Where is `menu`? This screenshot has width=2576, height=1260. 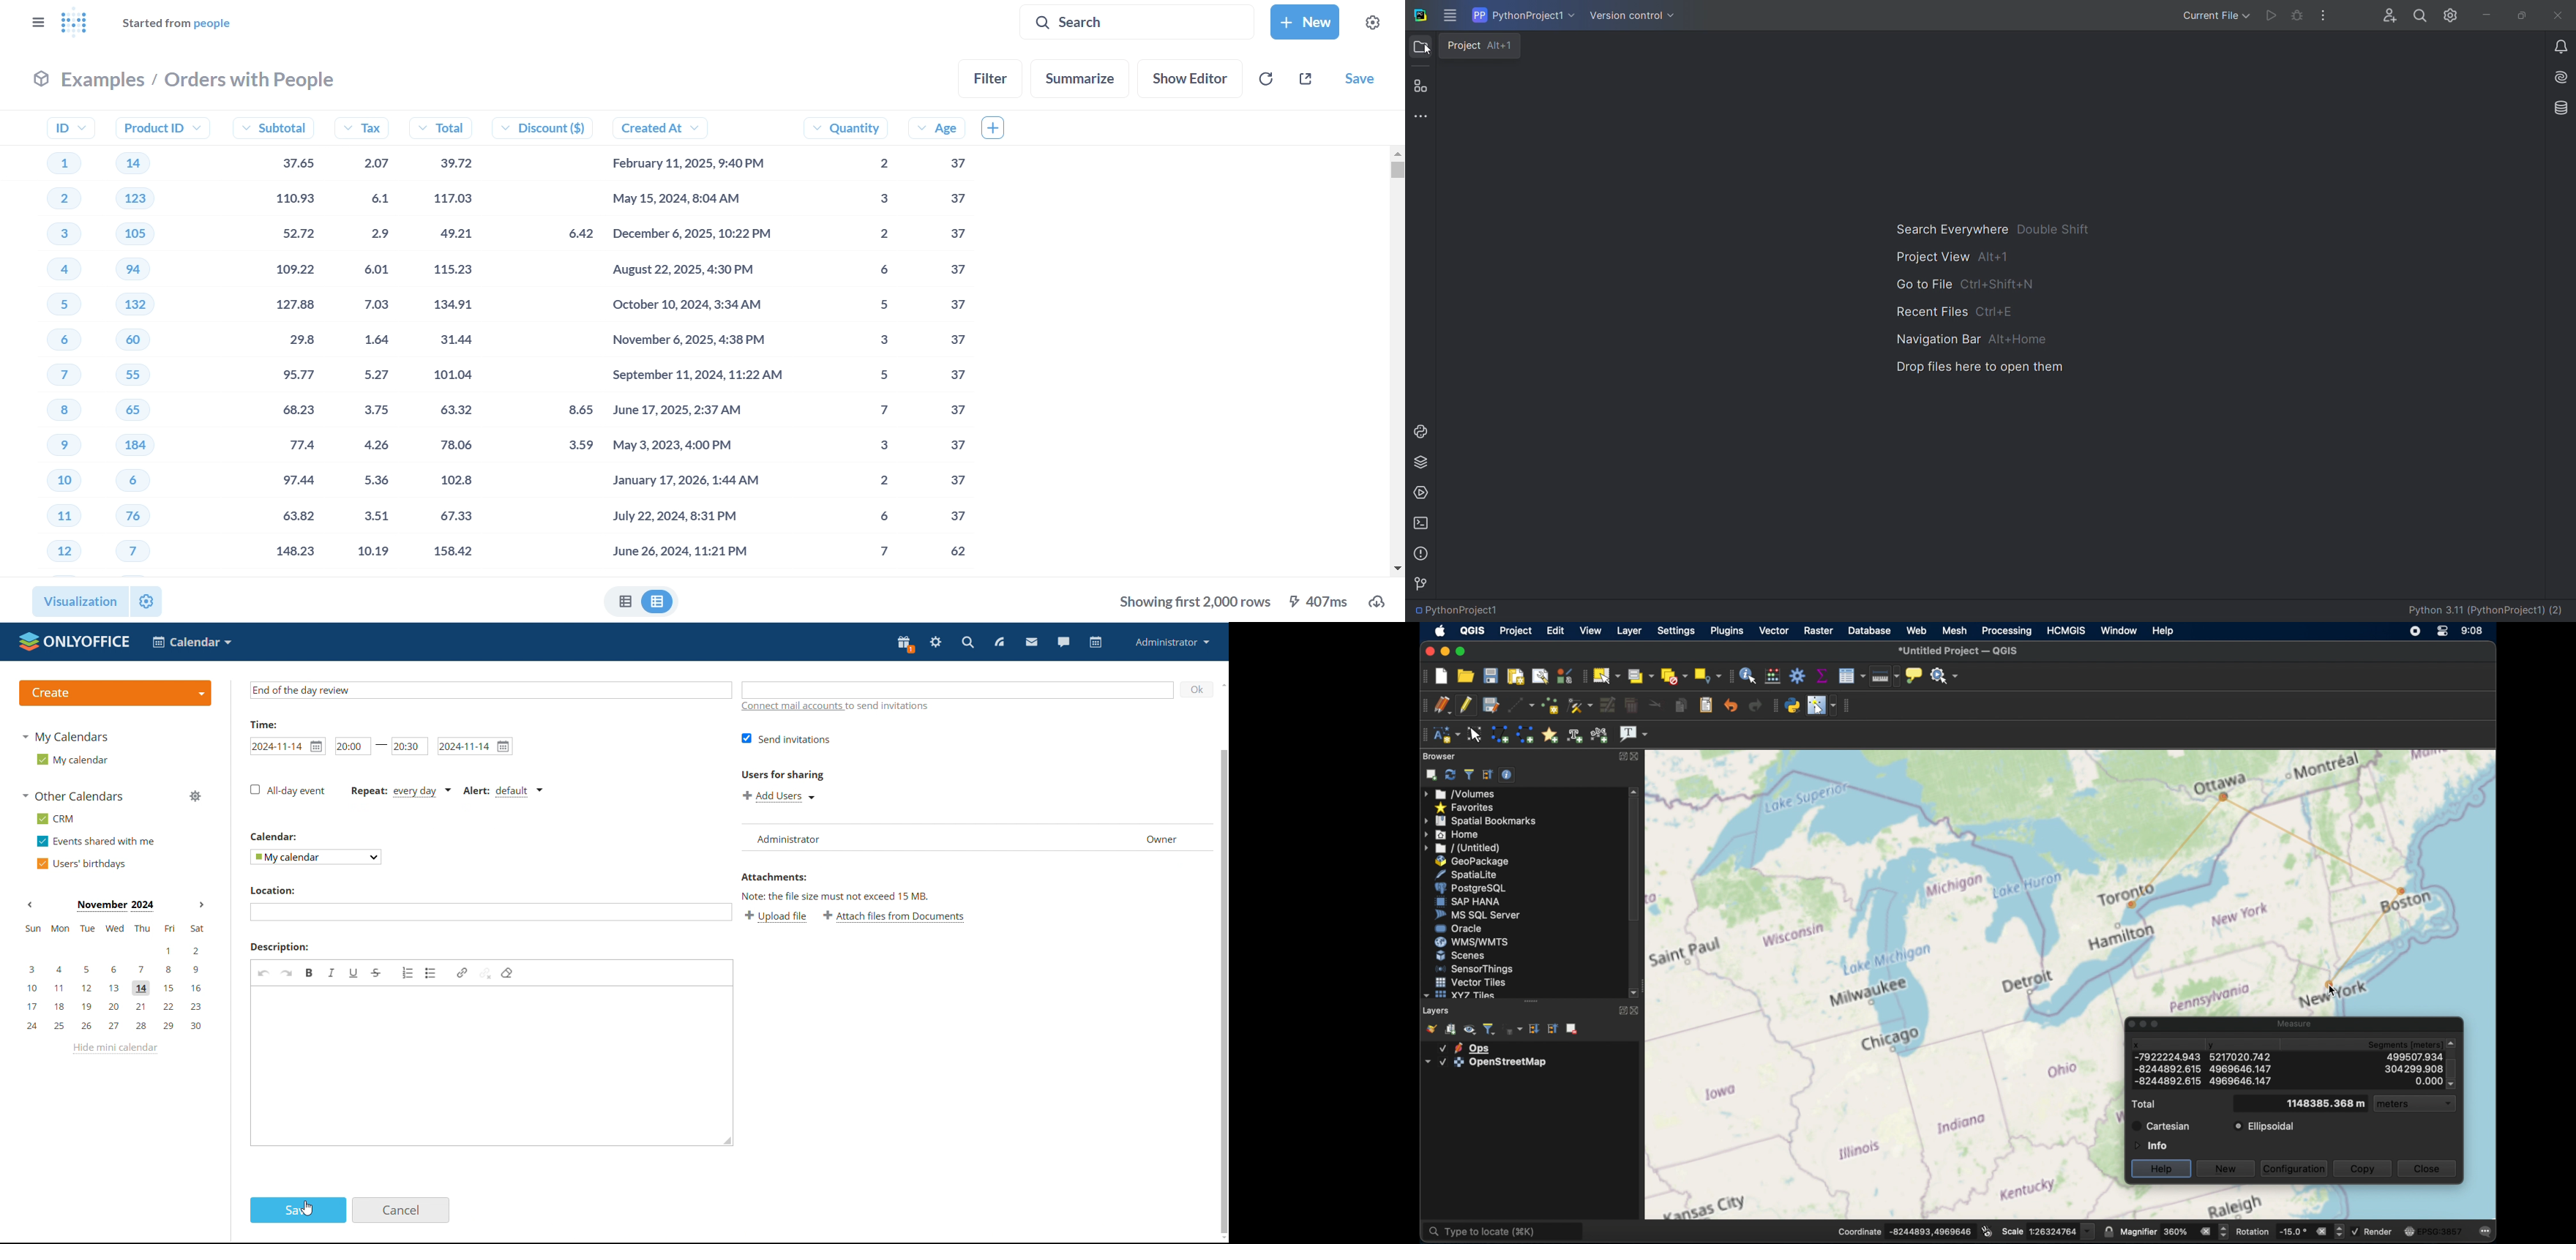
menu is located at coordinates (1448, 16).